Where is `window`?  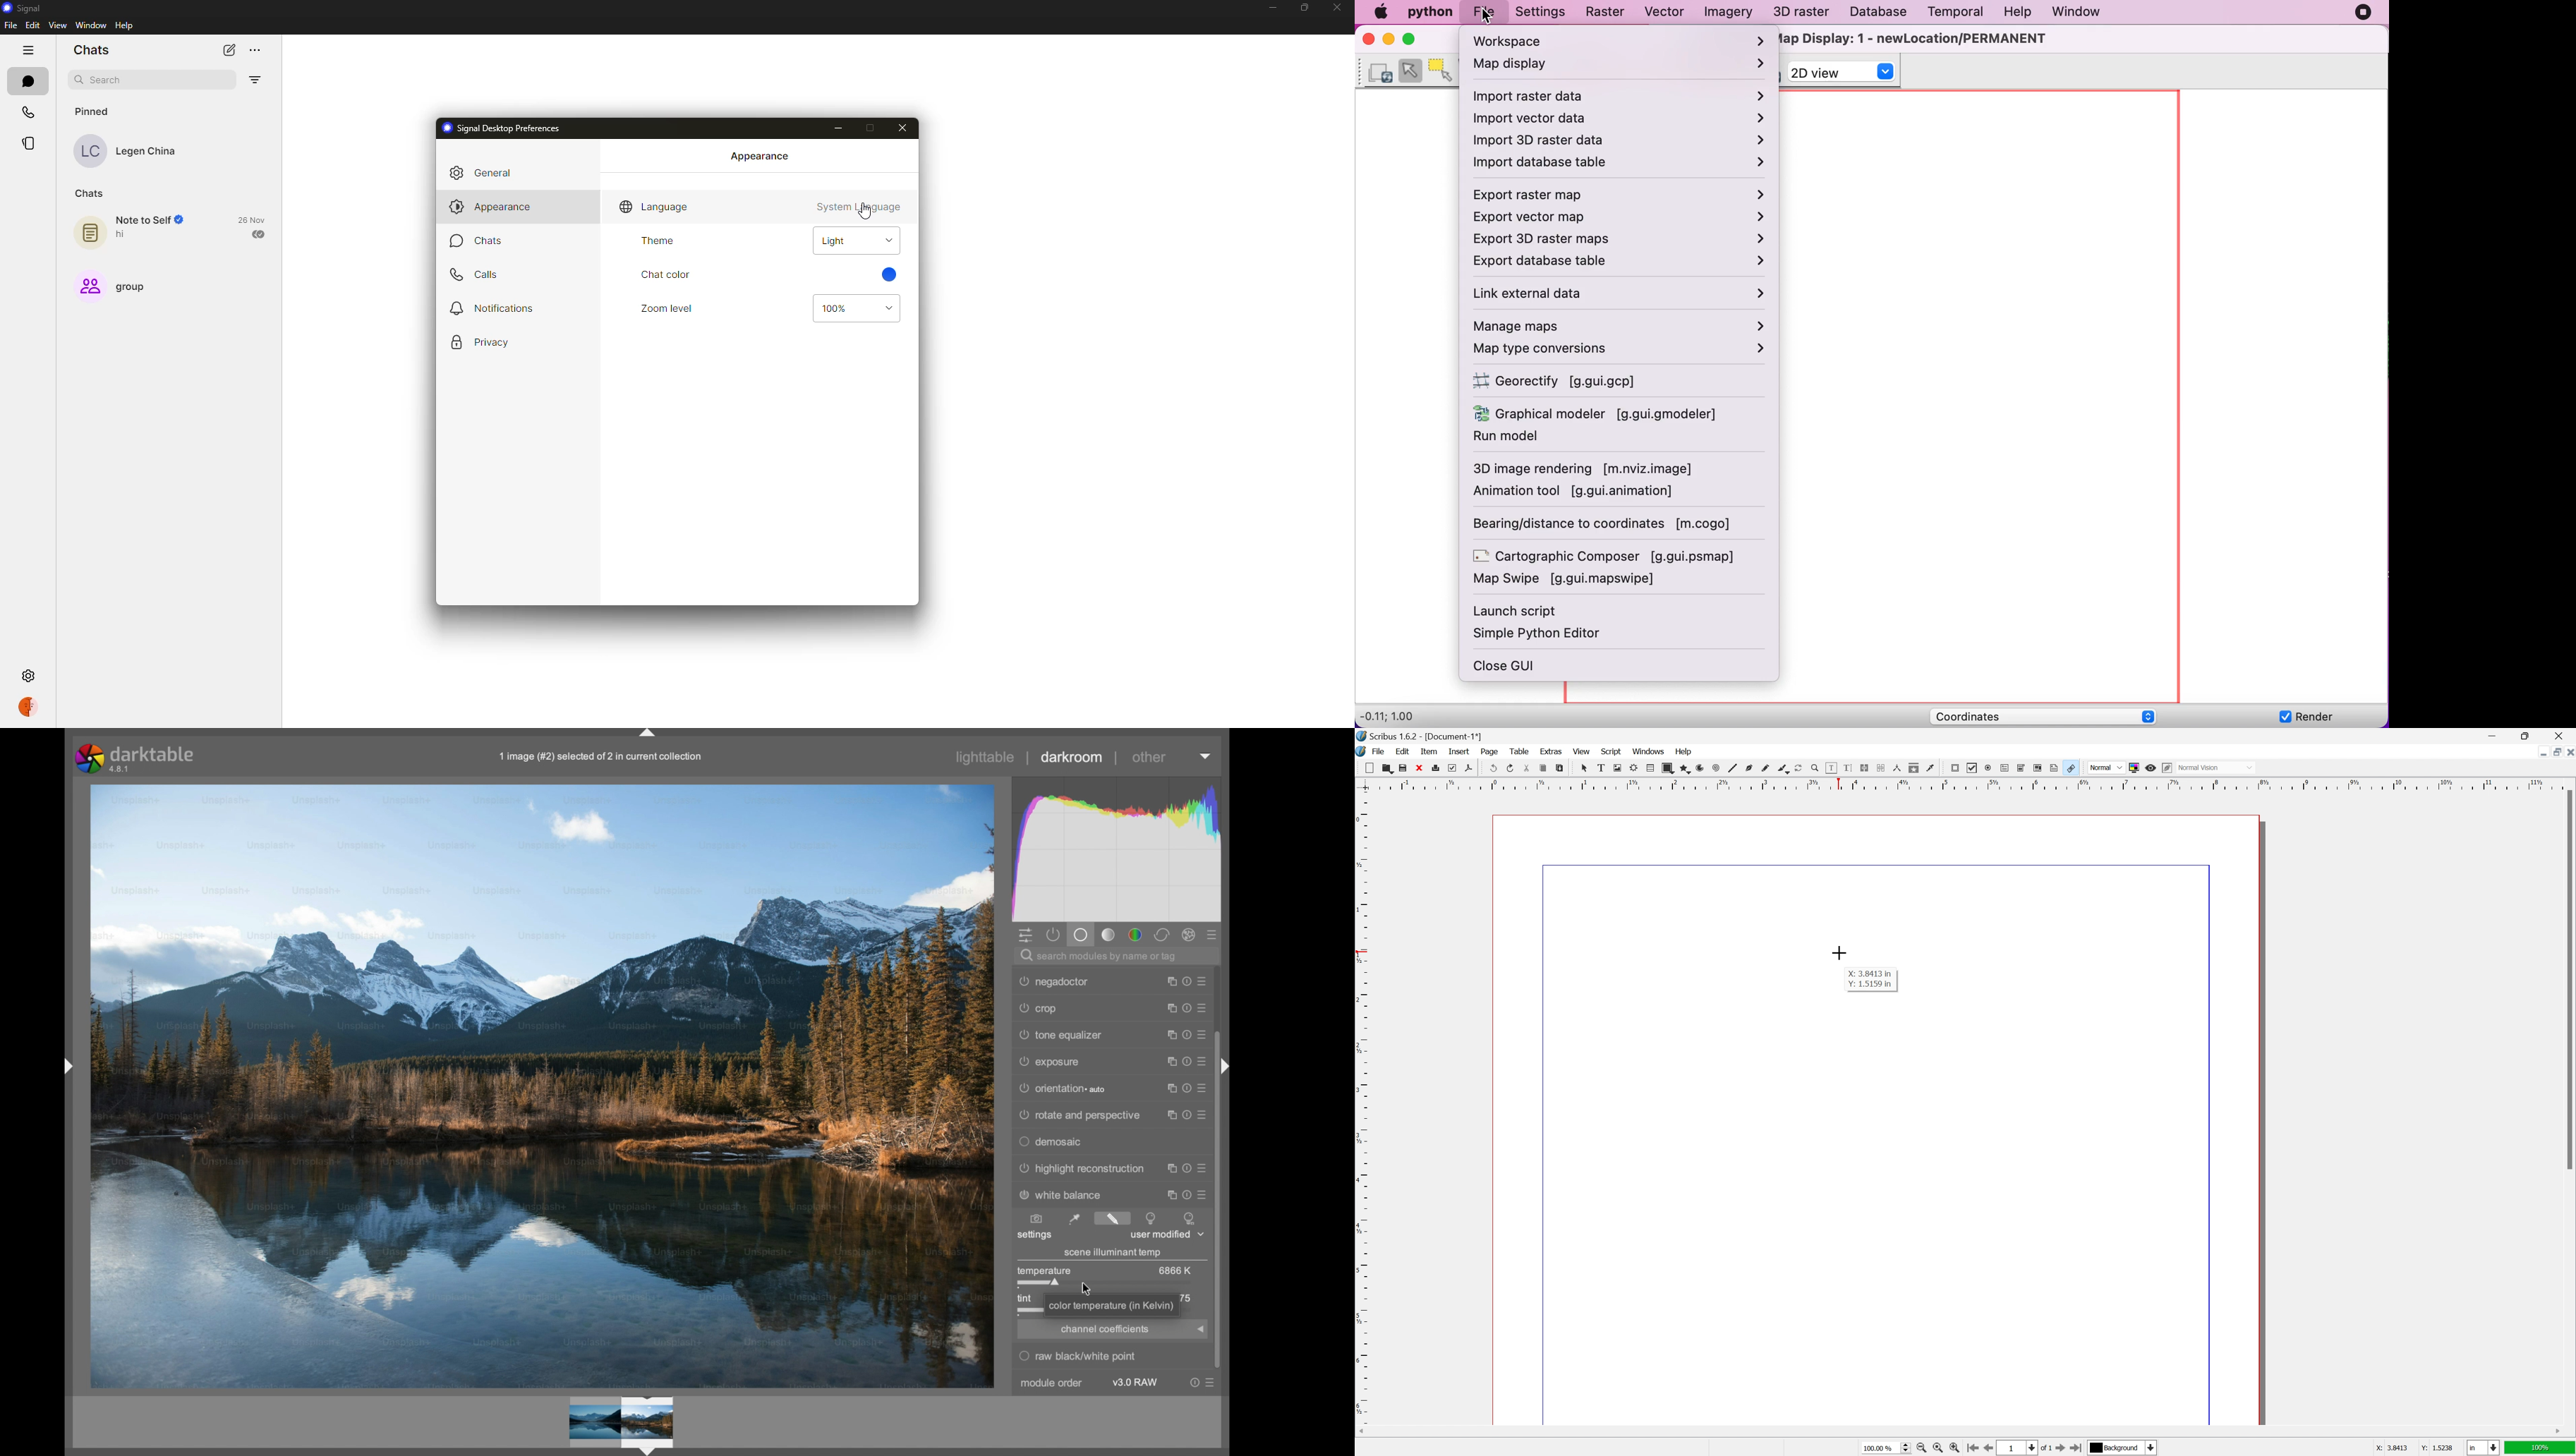
window is located at coordinates (90, 26).